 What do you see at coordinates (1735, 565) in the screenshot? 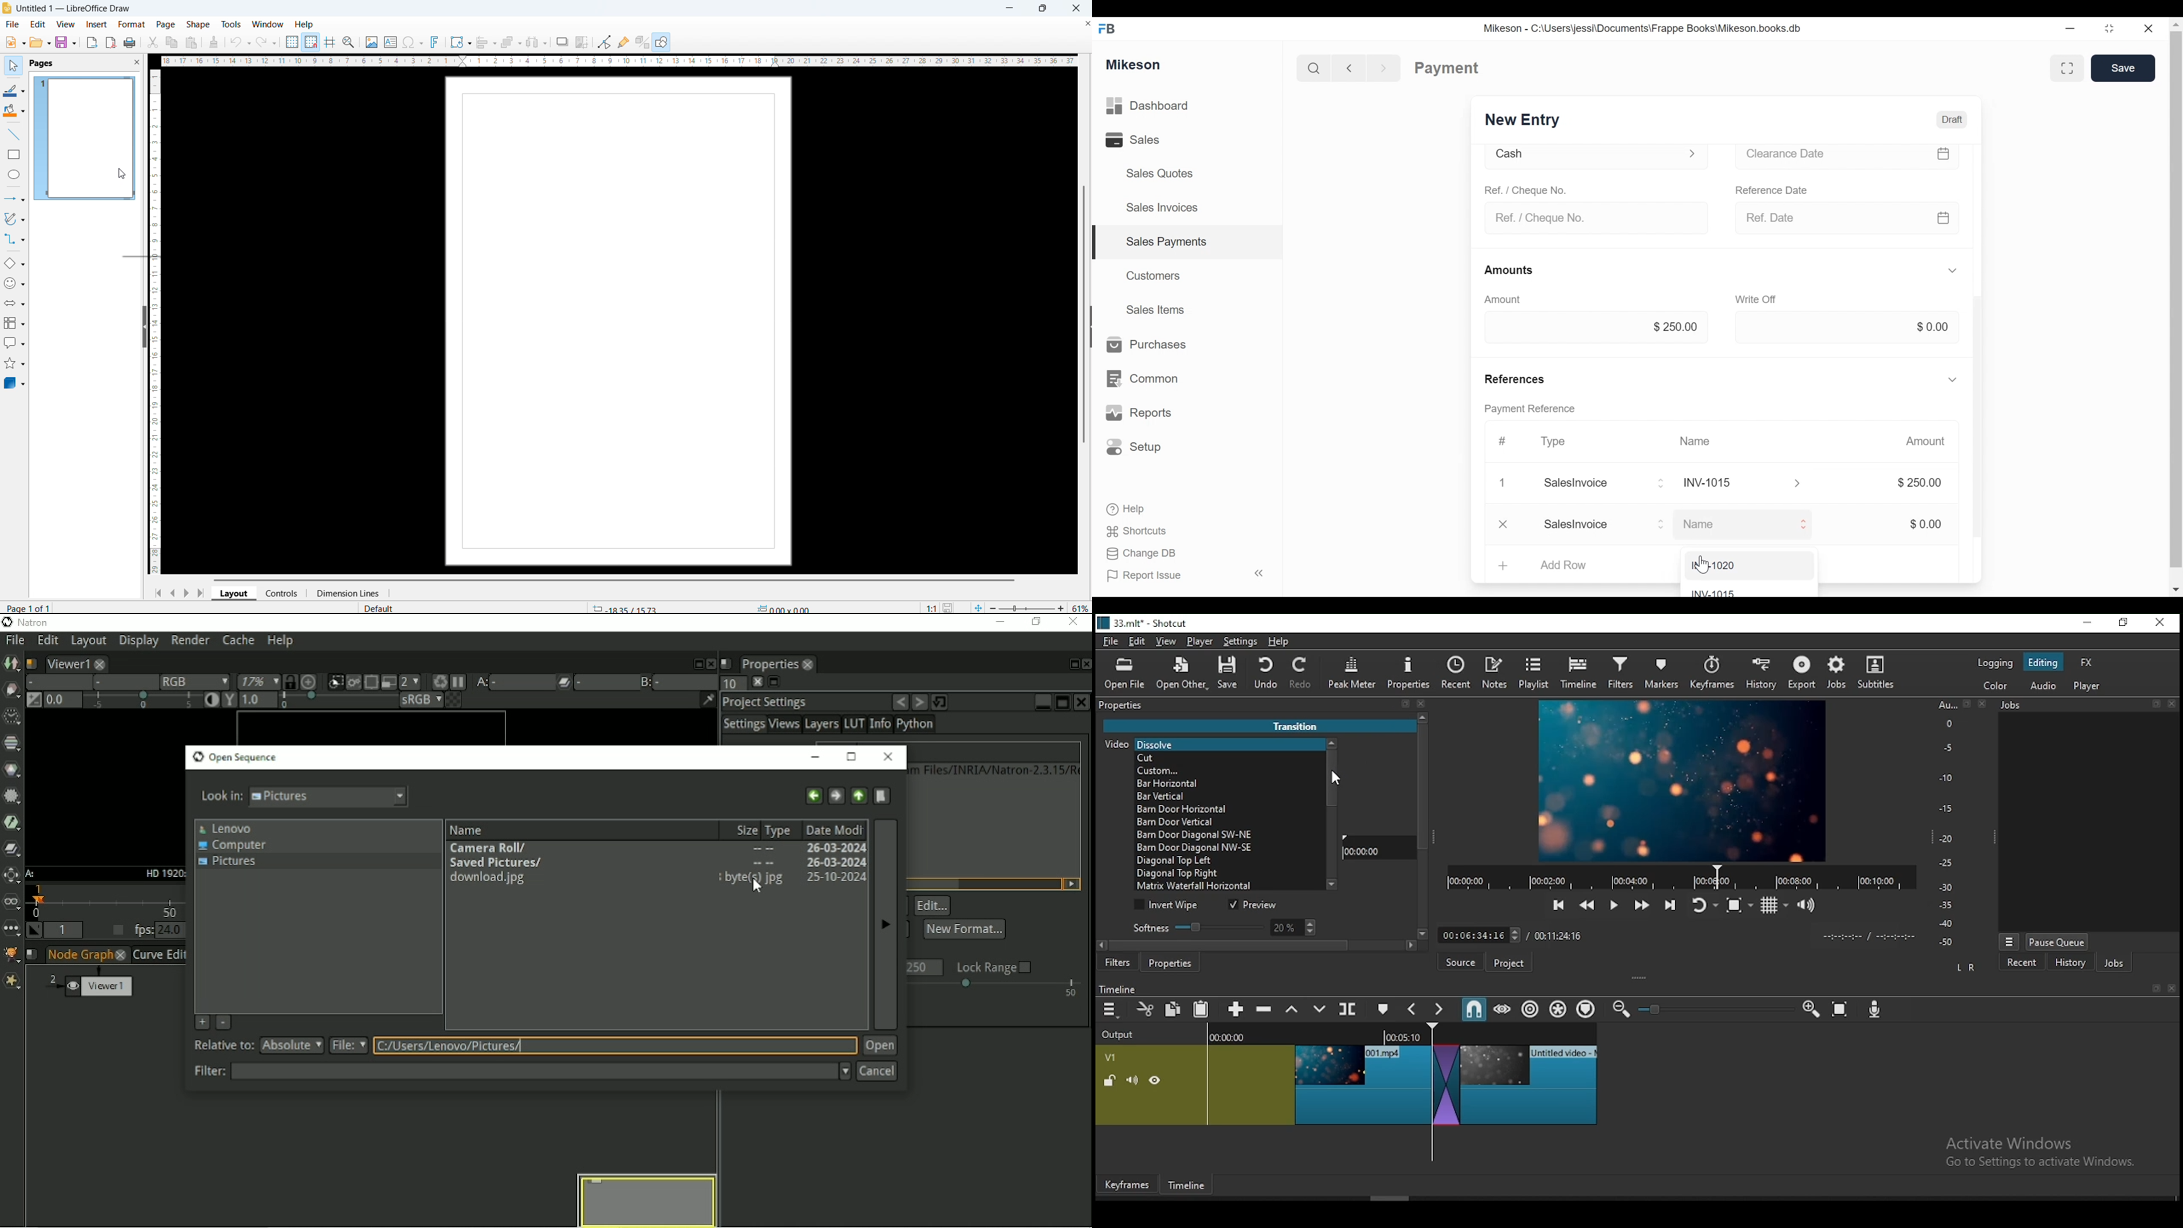
I see `INV-1020` at bounding box center [1735, 565].